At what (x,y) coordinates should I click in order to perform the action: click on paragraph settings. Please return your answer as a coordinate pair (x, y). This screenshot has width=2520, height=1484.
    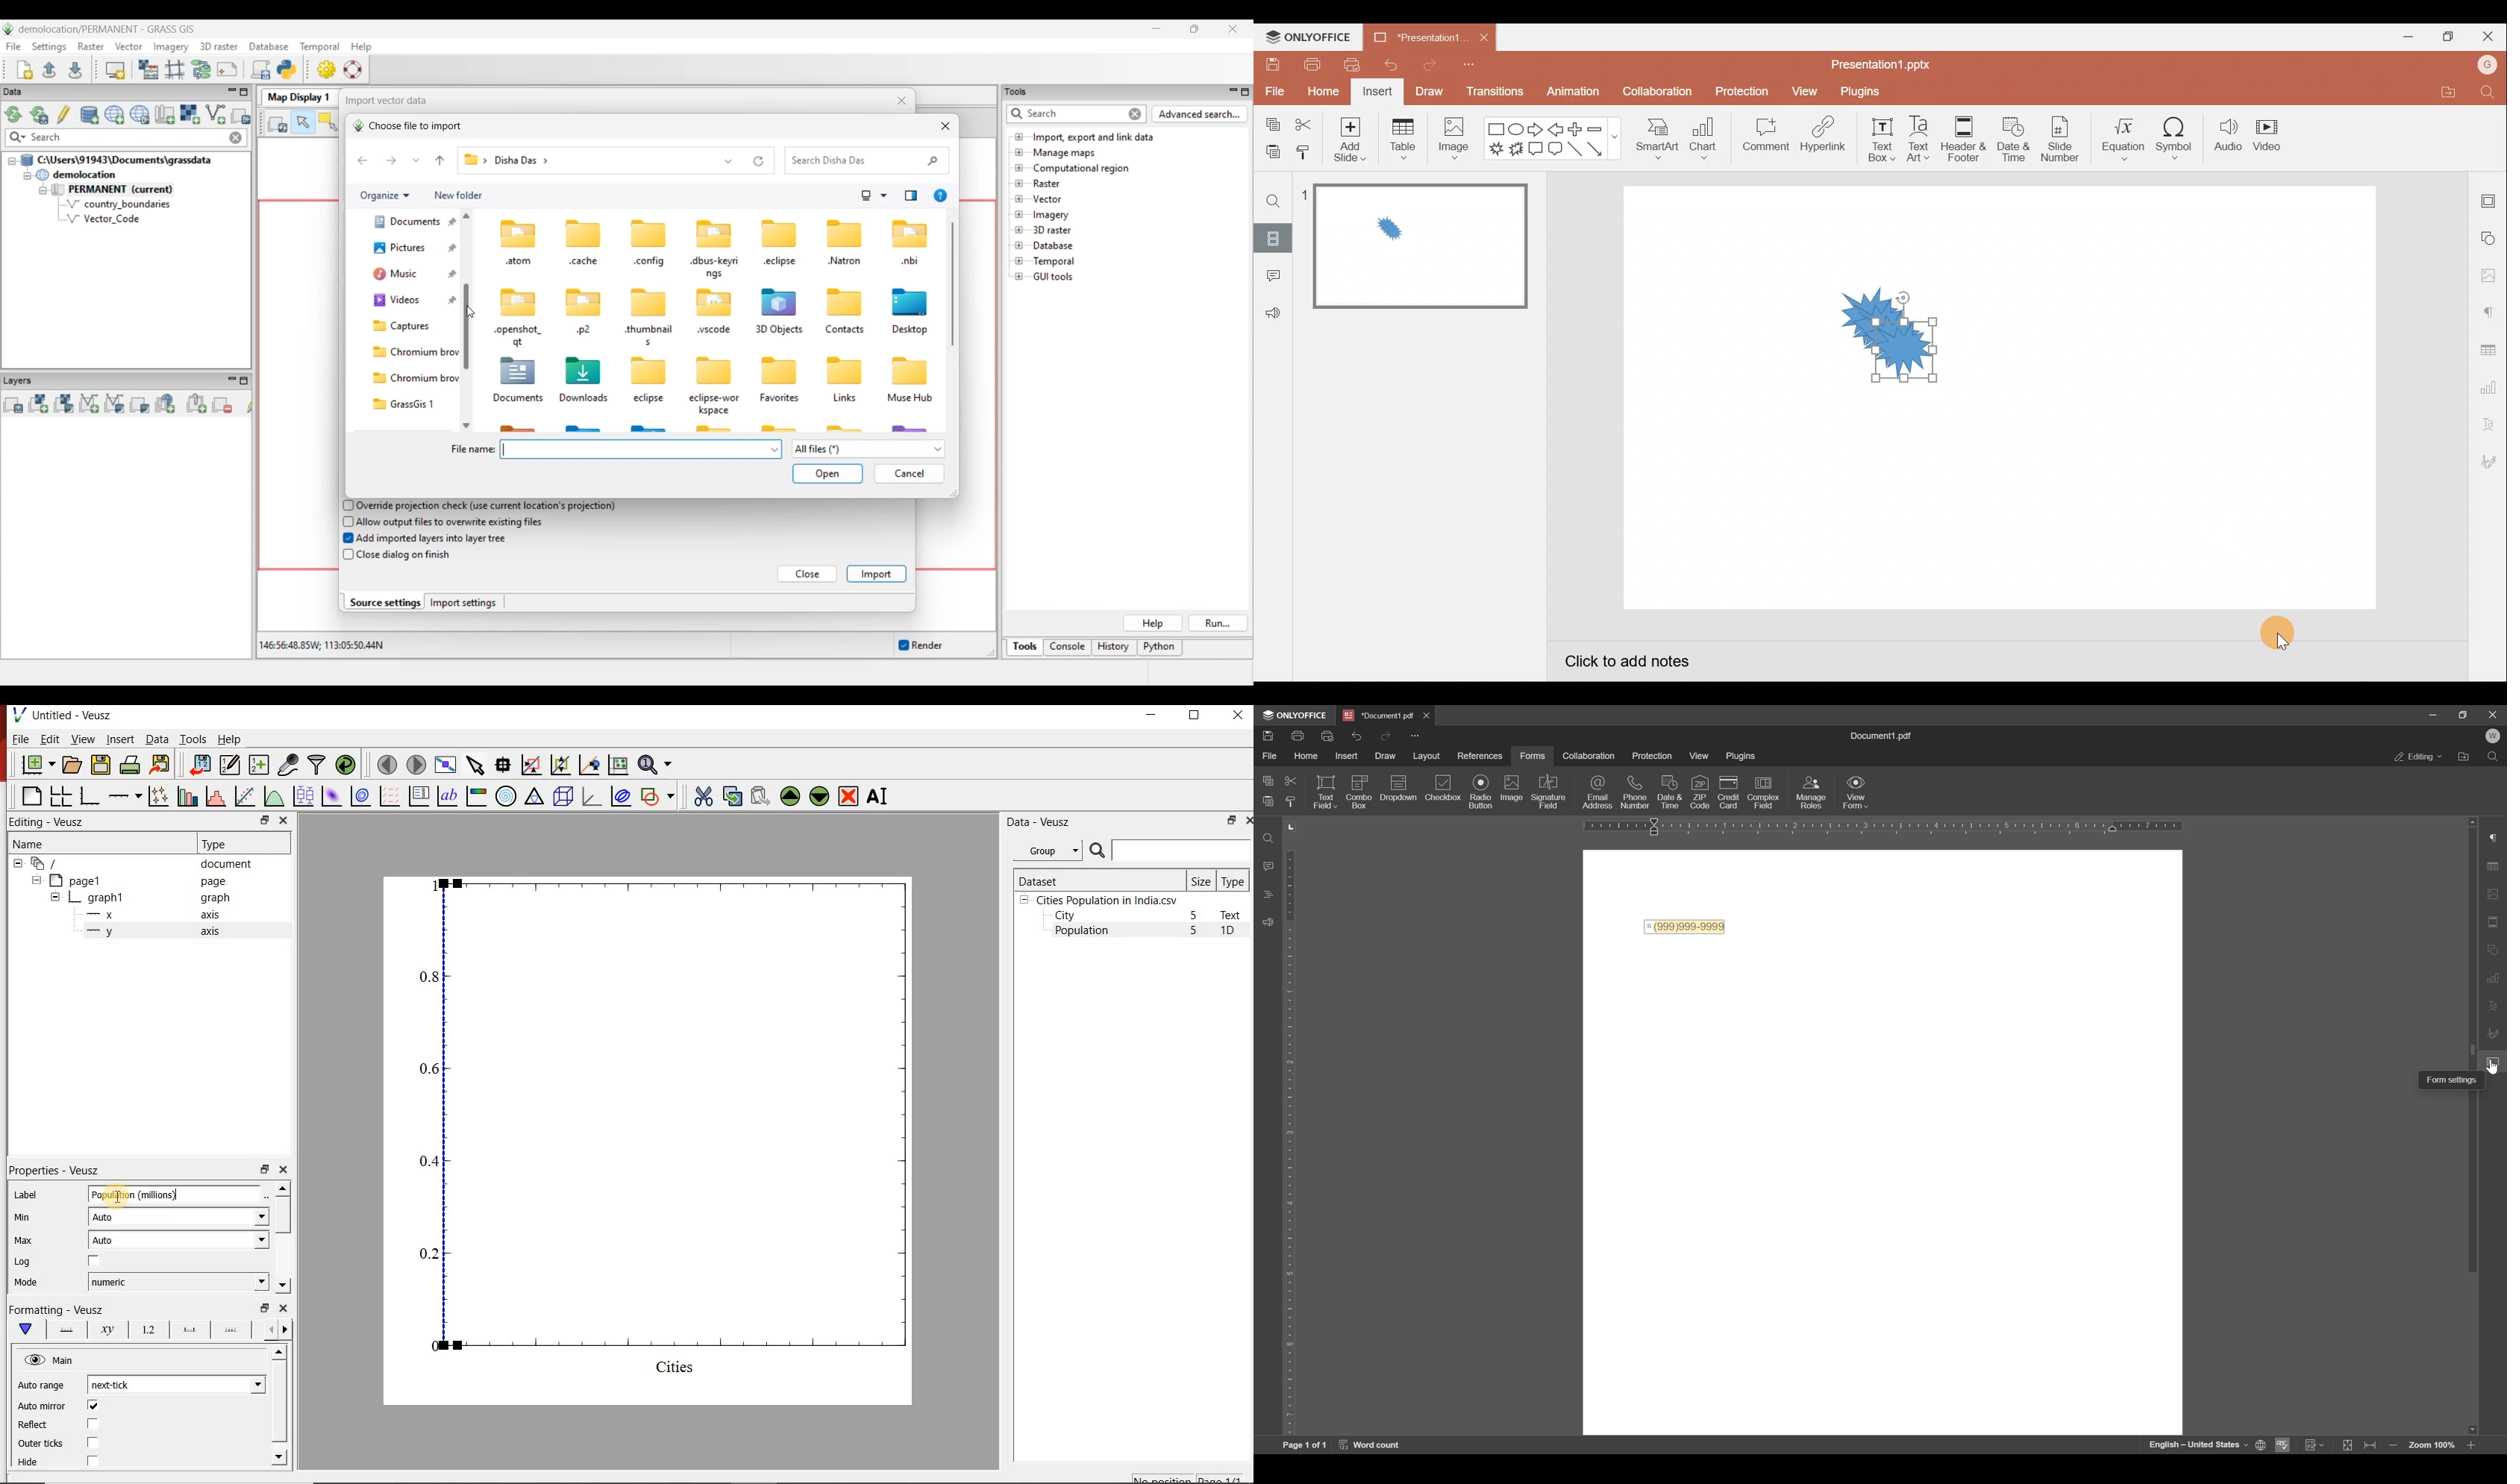
    Looking at the image, I should click on (2492, 836).